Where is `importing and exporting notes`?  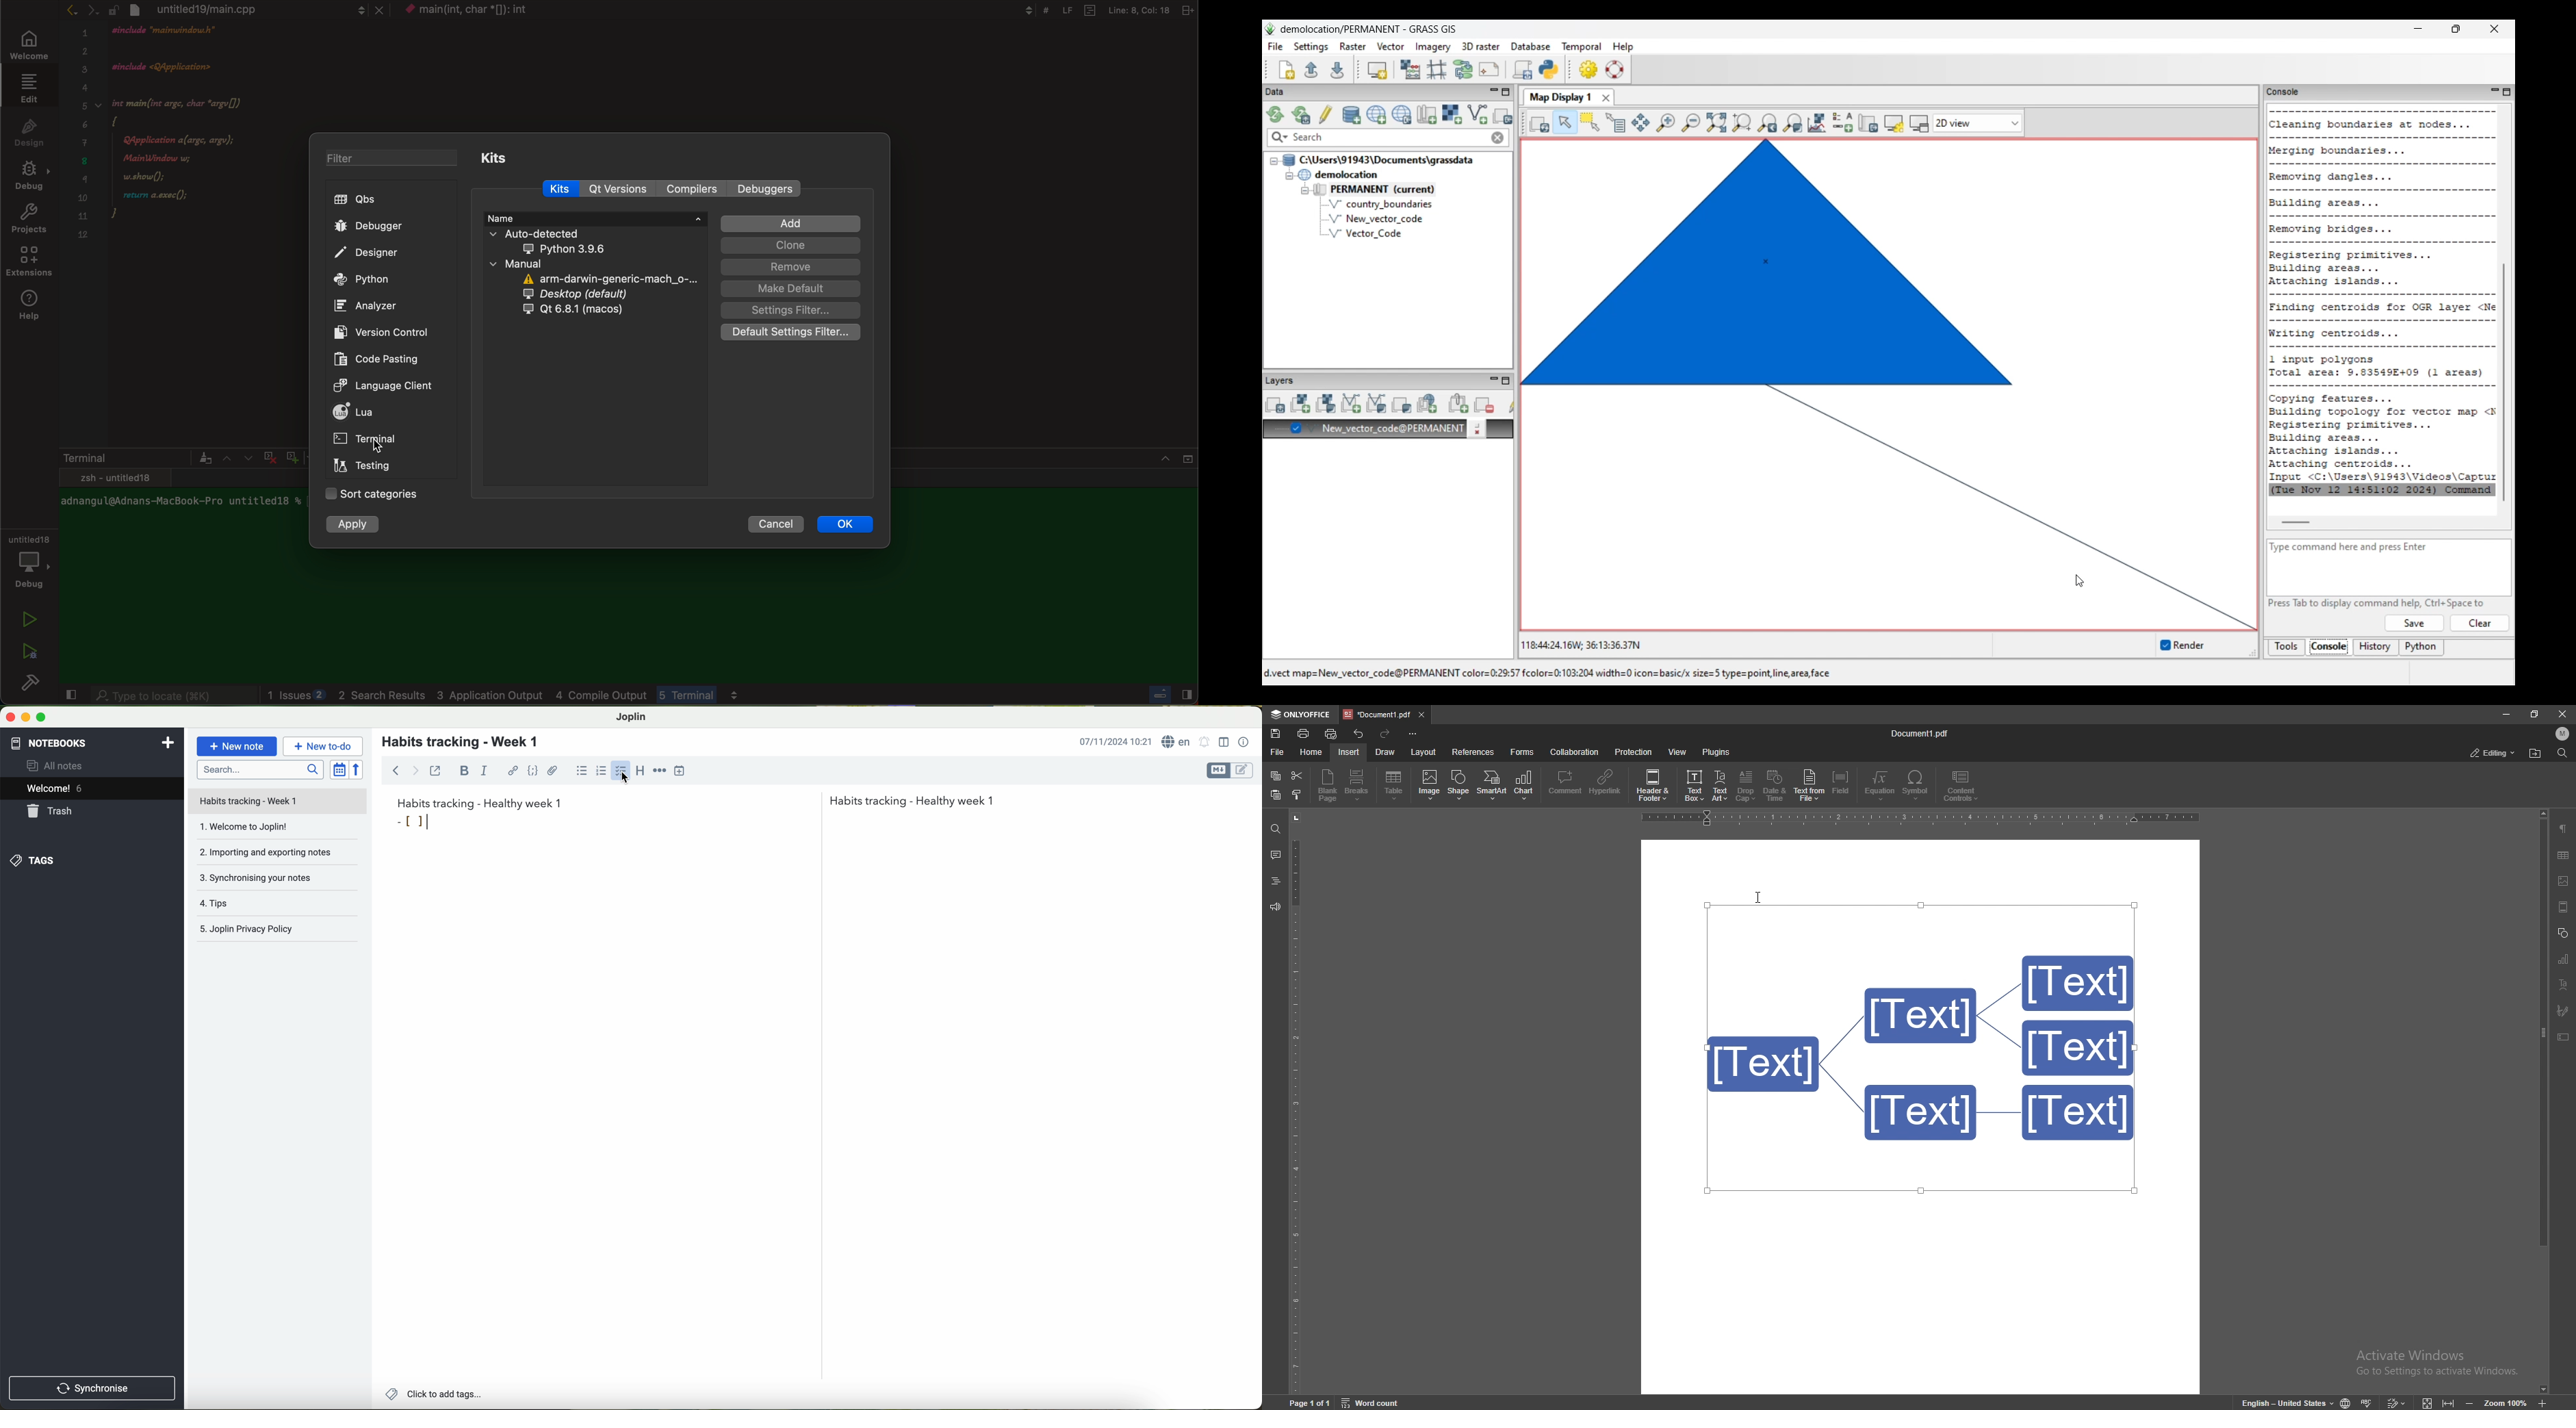
importing and exporting notes is located at coordinates (277, 856).